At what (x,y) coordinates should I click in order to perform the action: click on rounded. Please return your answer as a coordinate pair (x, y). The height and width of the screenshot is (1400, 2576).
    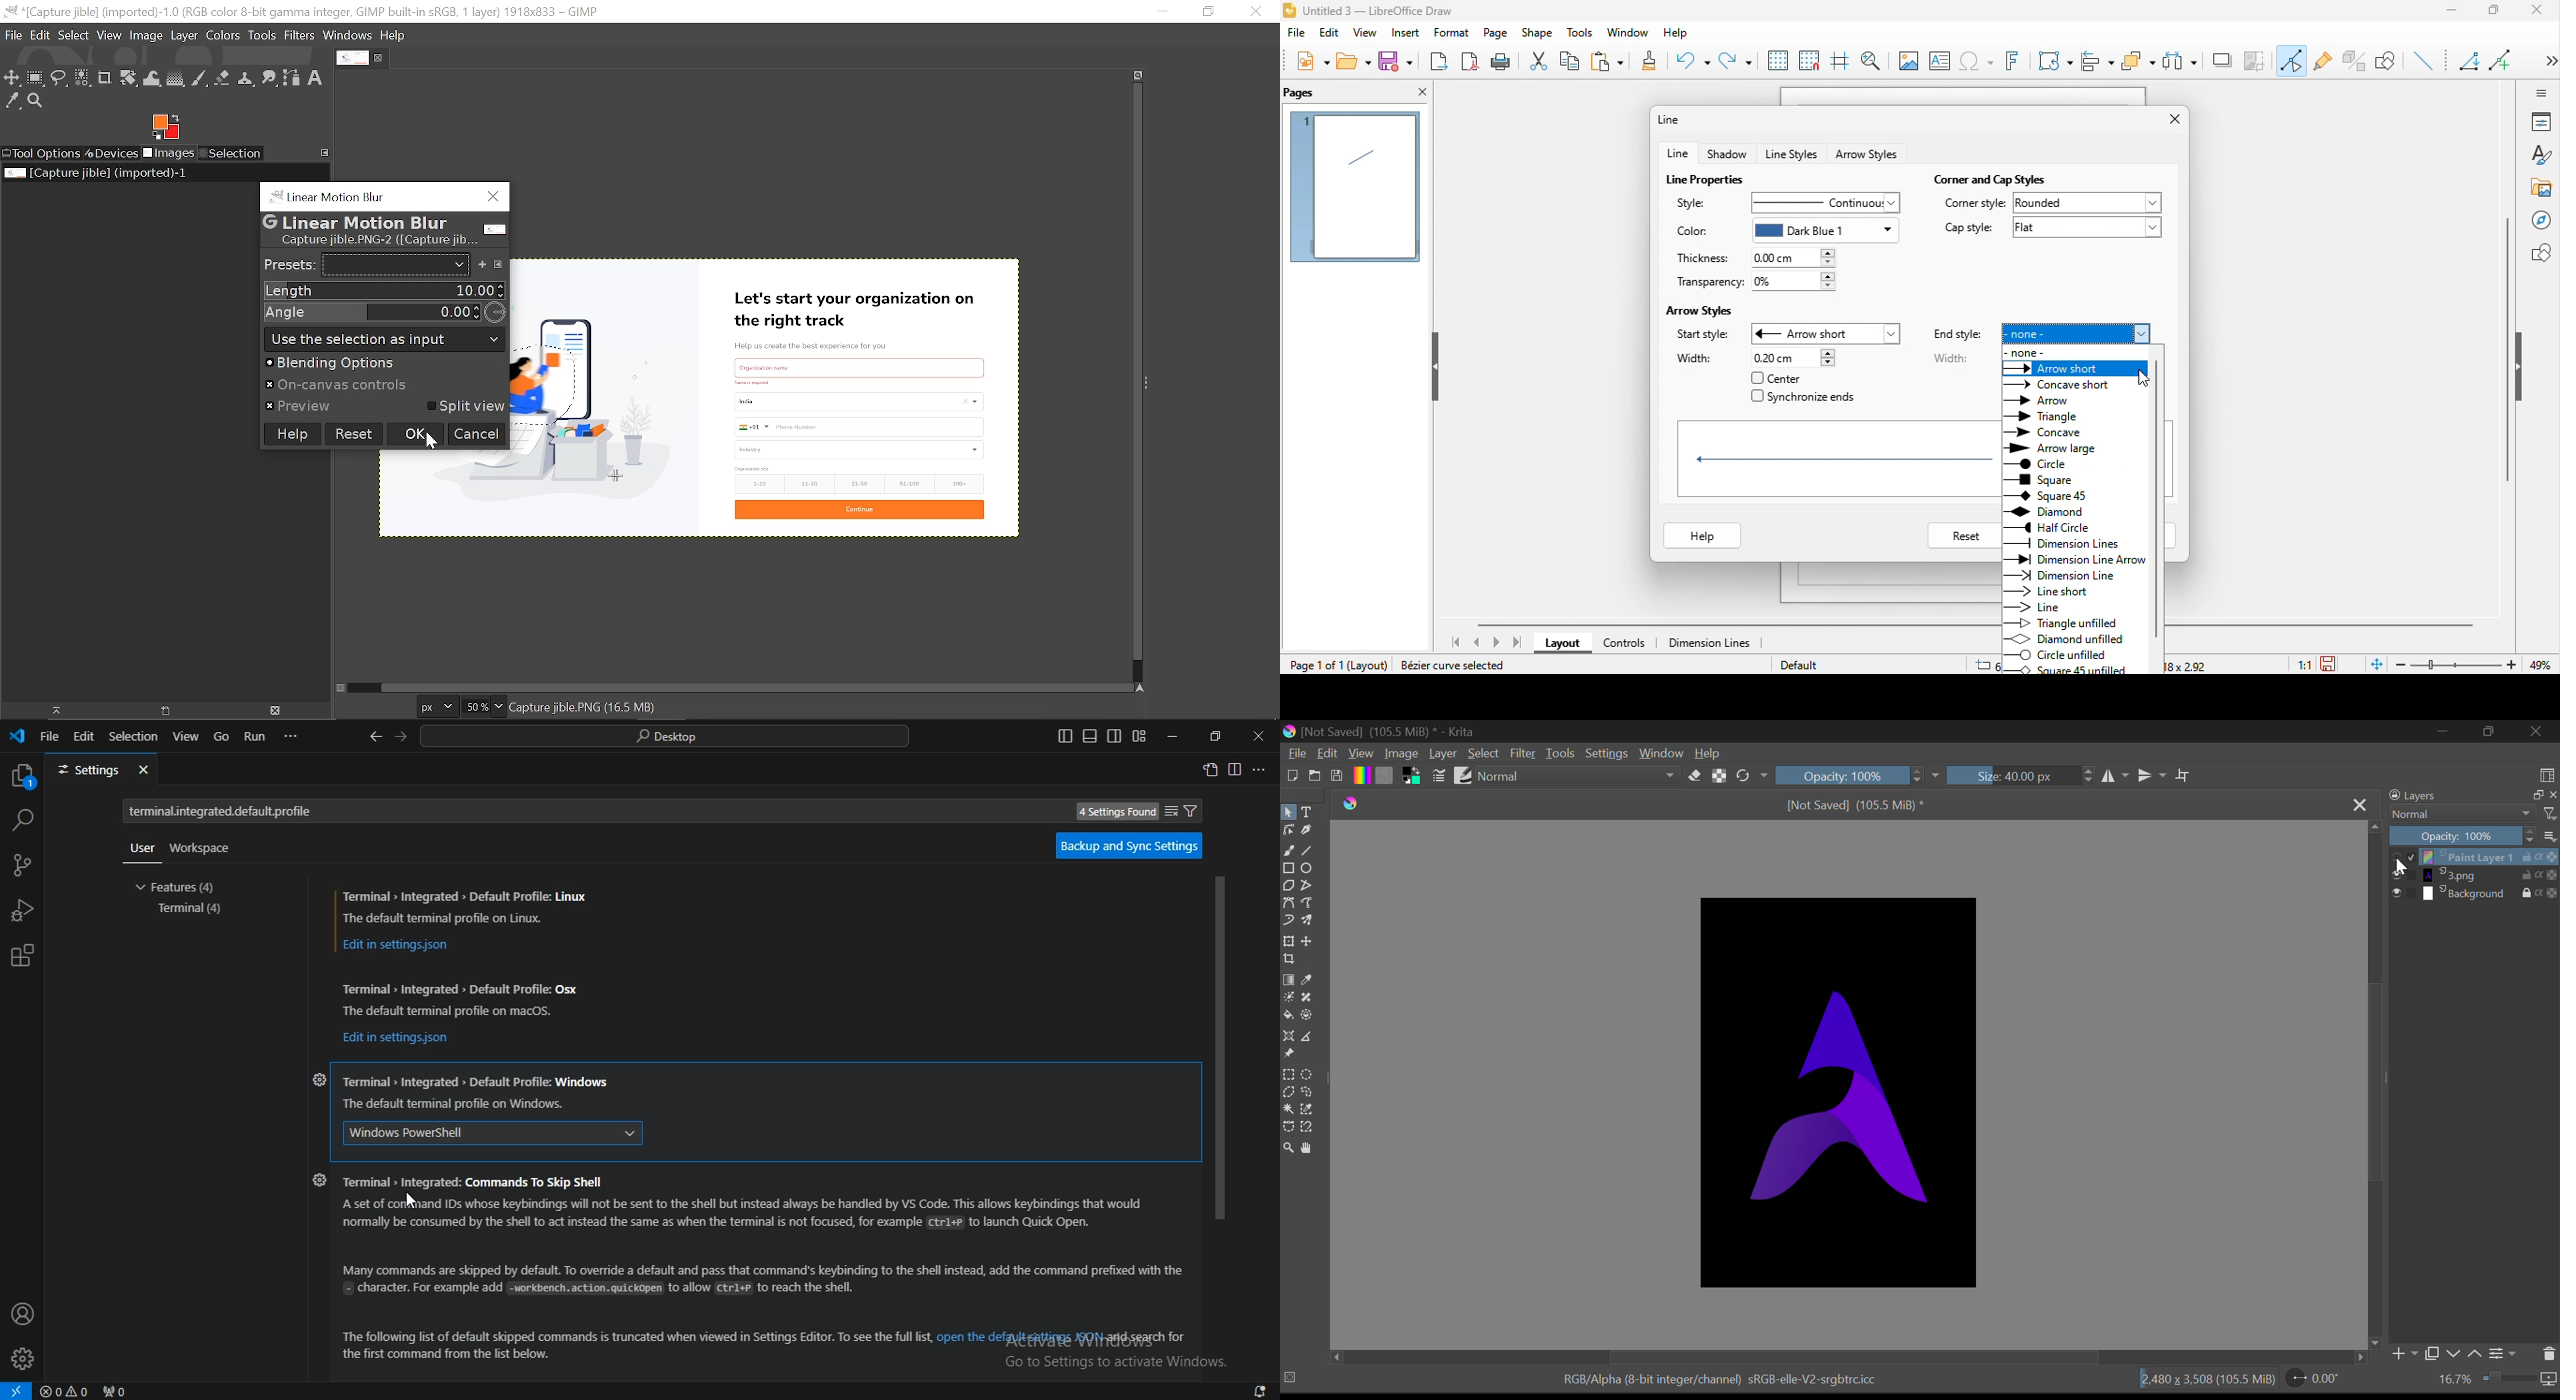
    Looking at the image, I should click on (2090, 203).